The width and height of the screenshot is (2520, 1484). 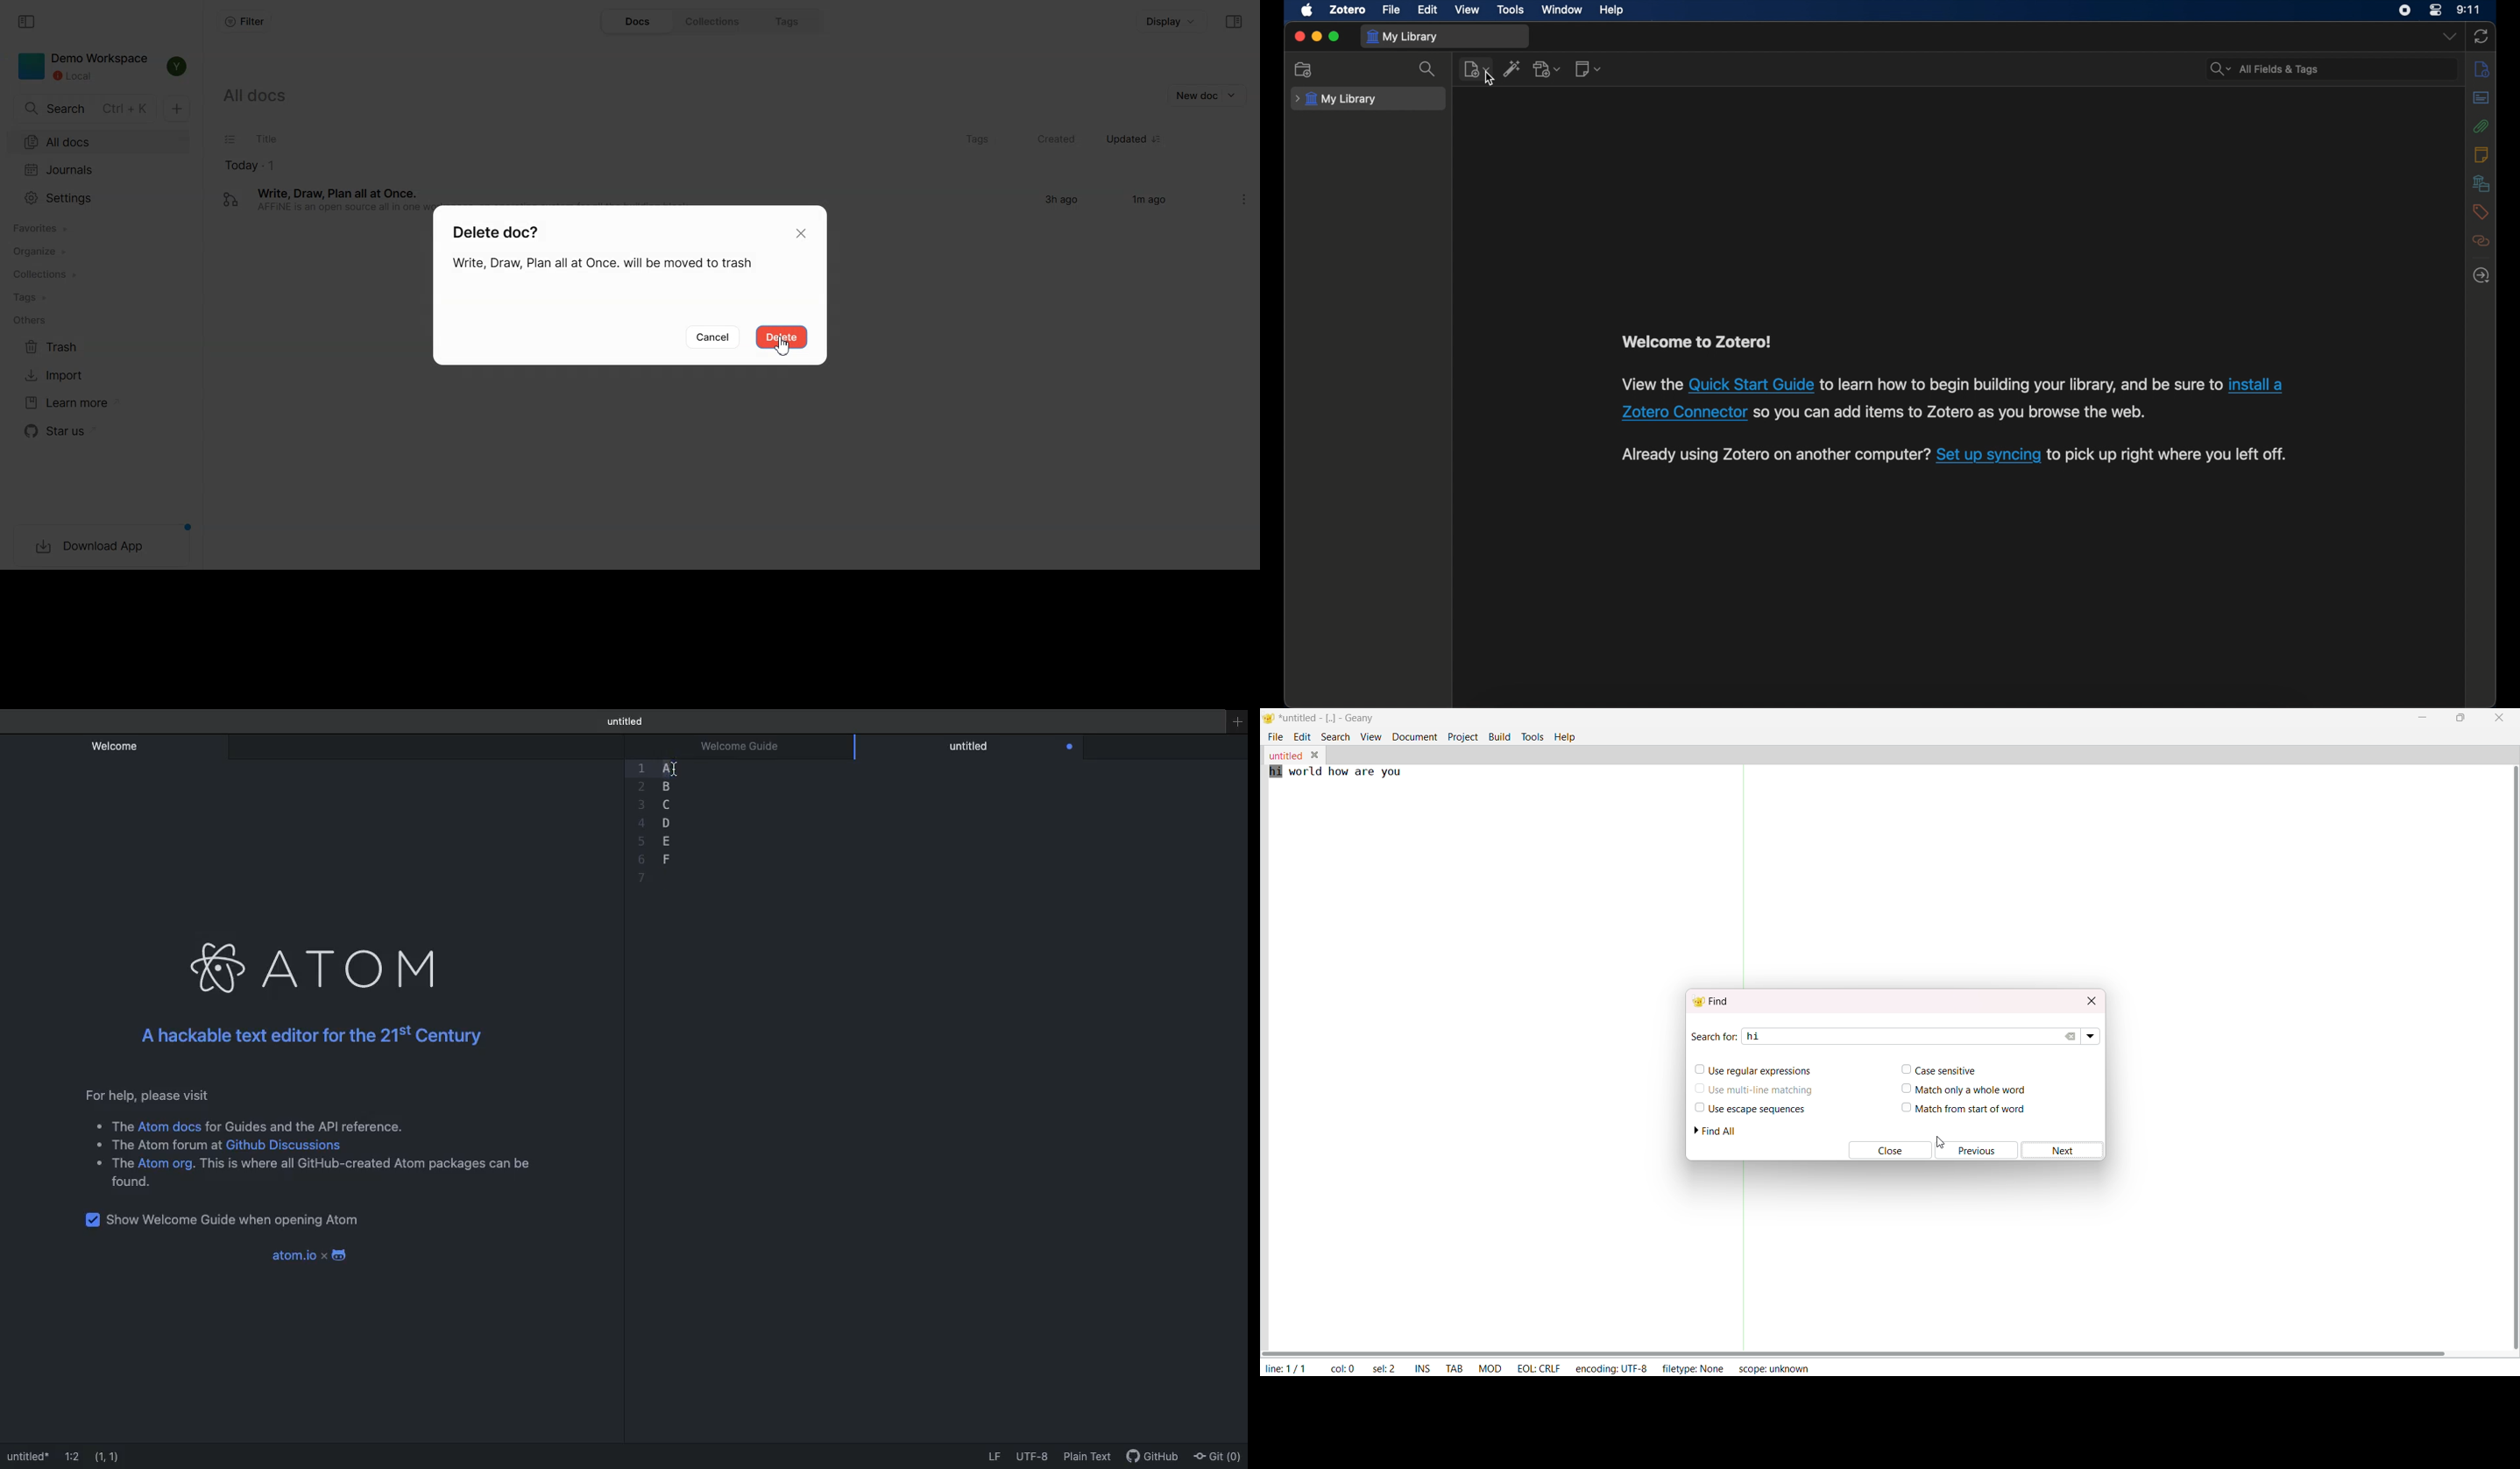 What do you see at coordinates (2404, 11) in the screenshot?
I see `screen recorder` at bounding box center [2404, 11].